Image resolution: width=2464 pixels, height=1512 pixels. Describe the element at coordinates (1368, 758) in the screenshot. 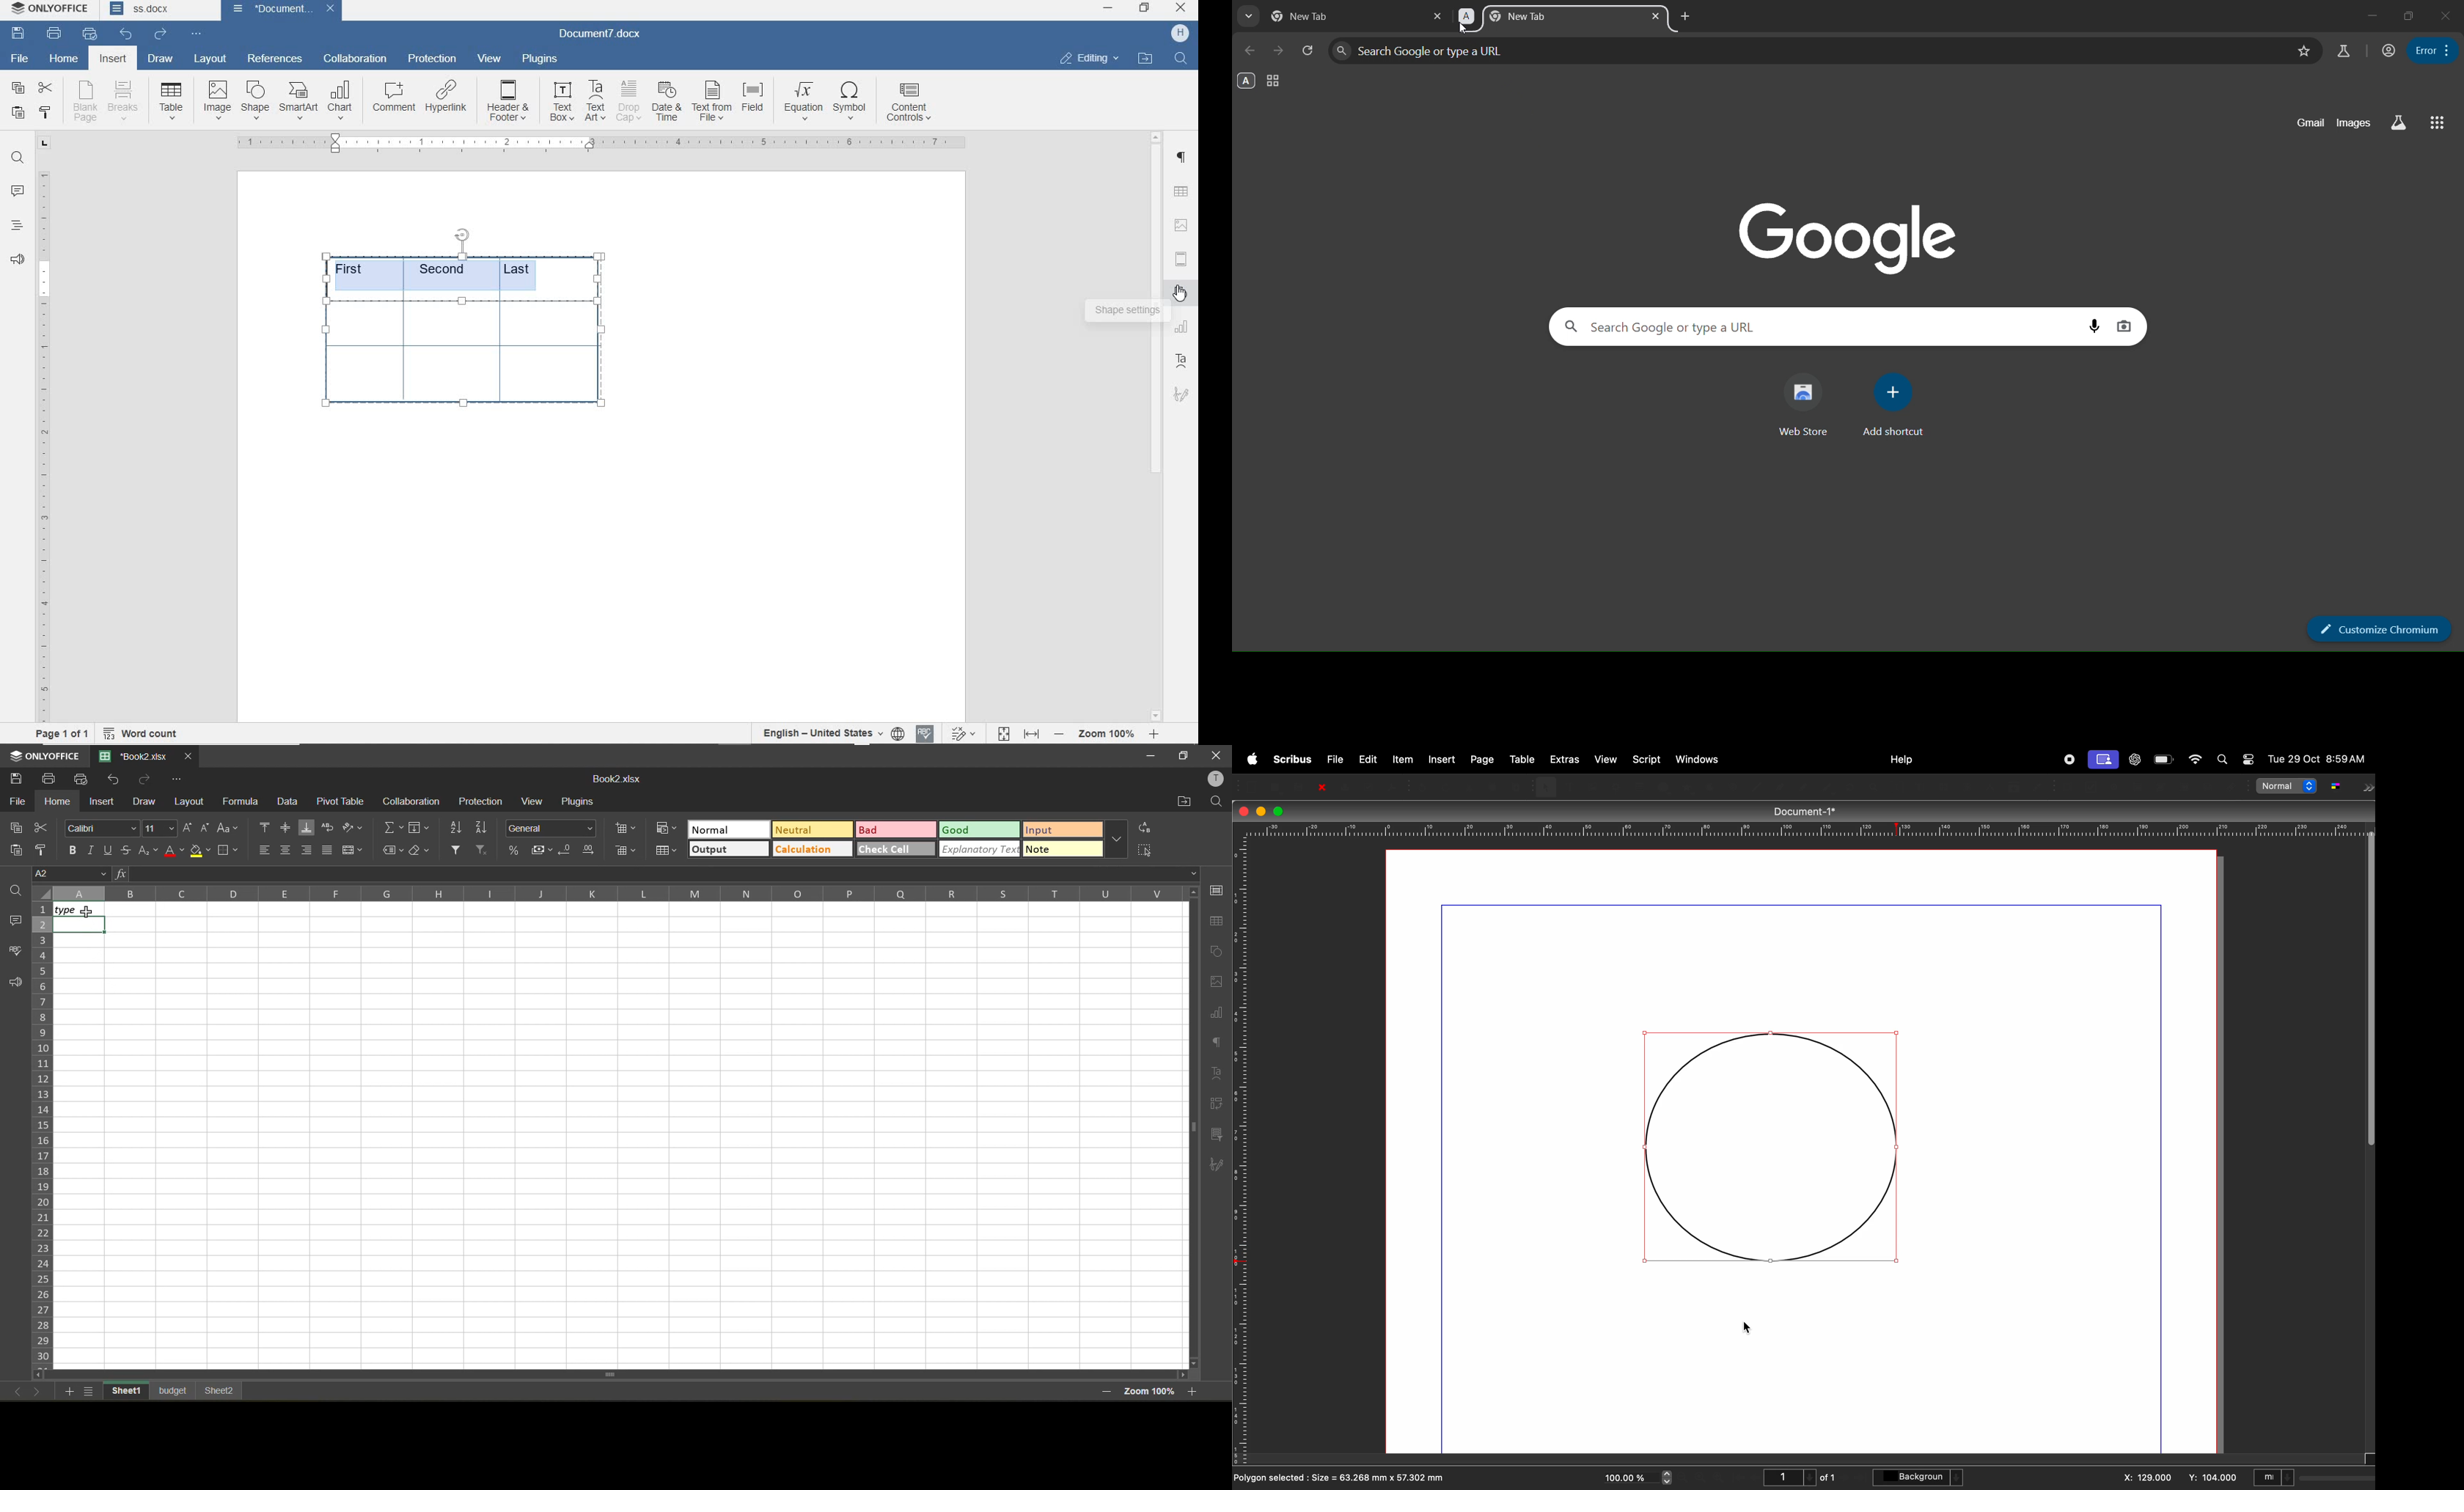

I see `edit` at that location.